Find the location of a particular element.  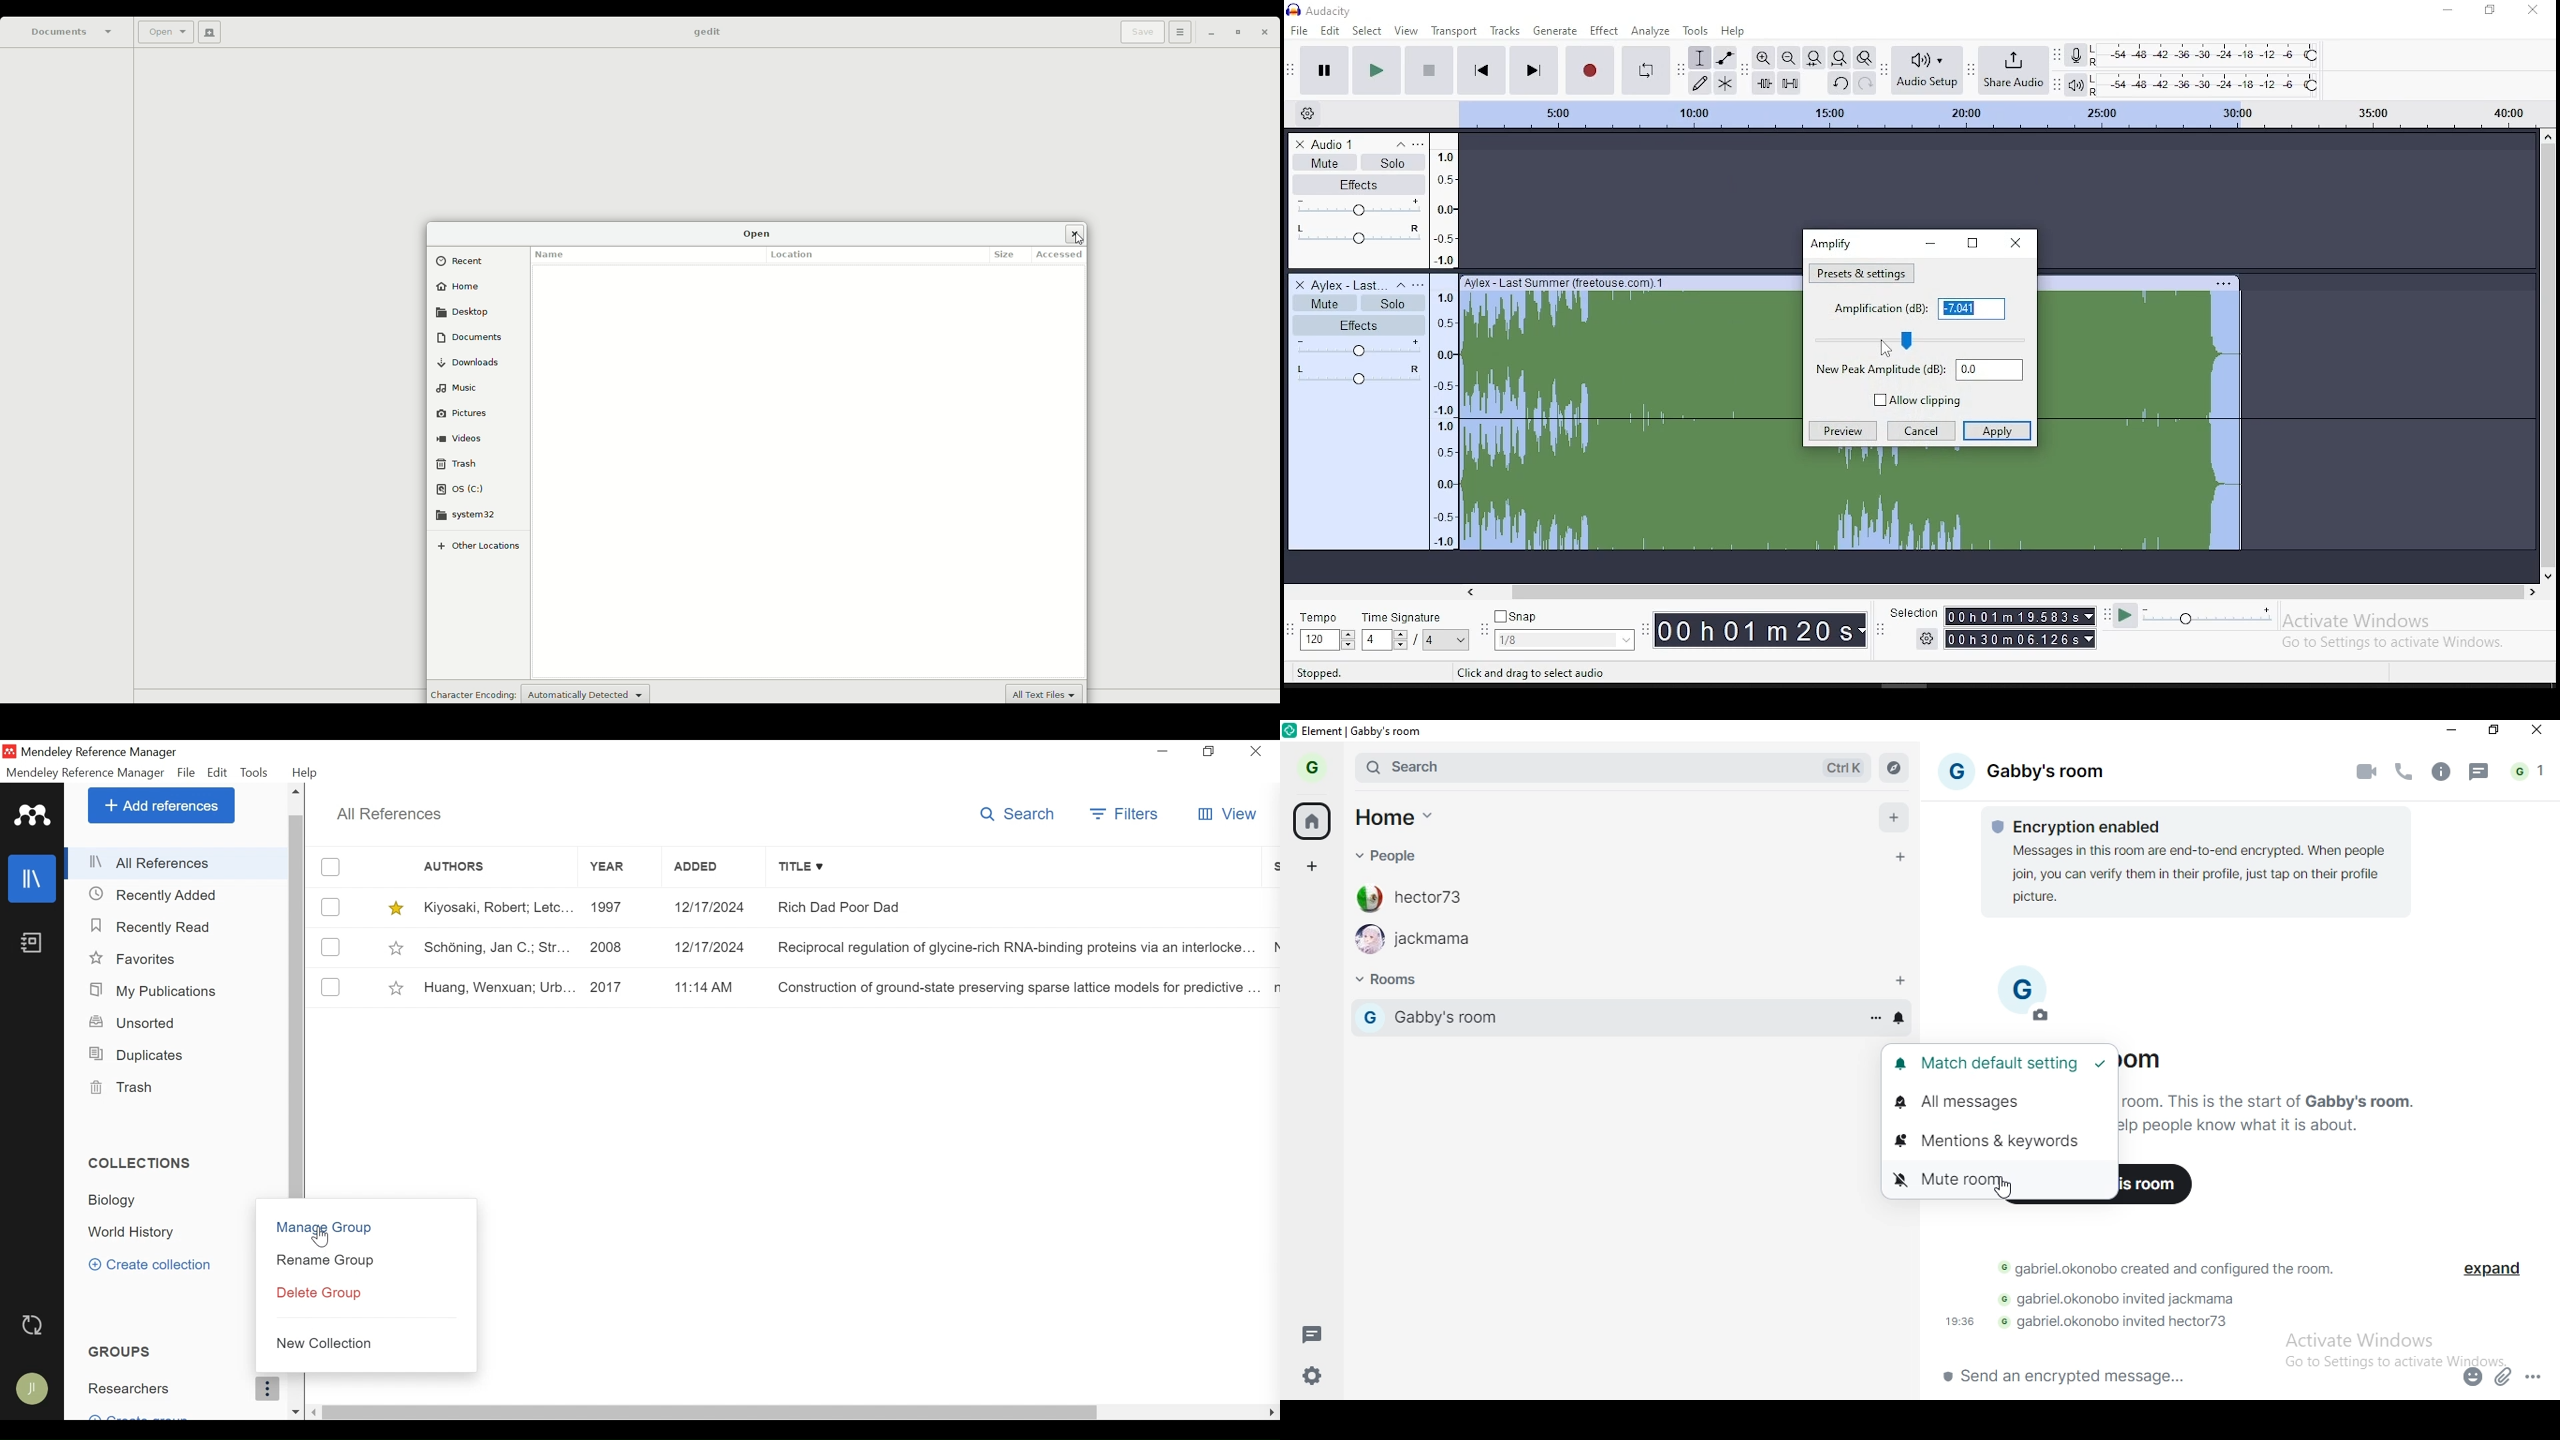

tracks is located at coordinates (1506, 30).